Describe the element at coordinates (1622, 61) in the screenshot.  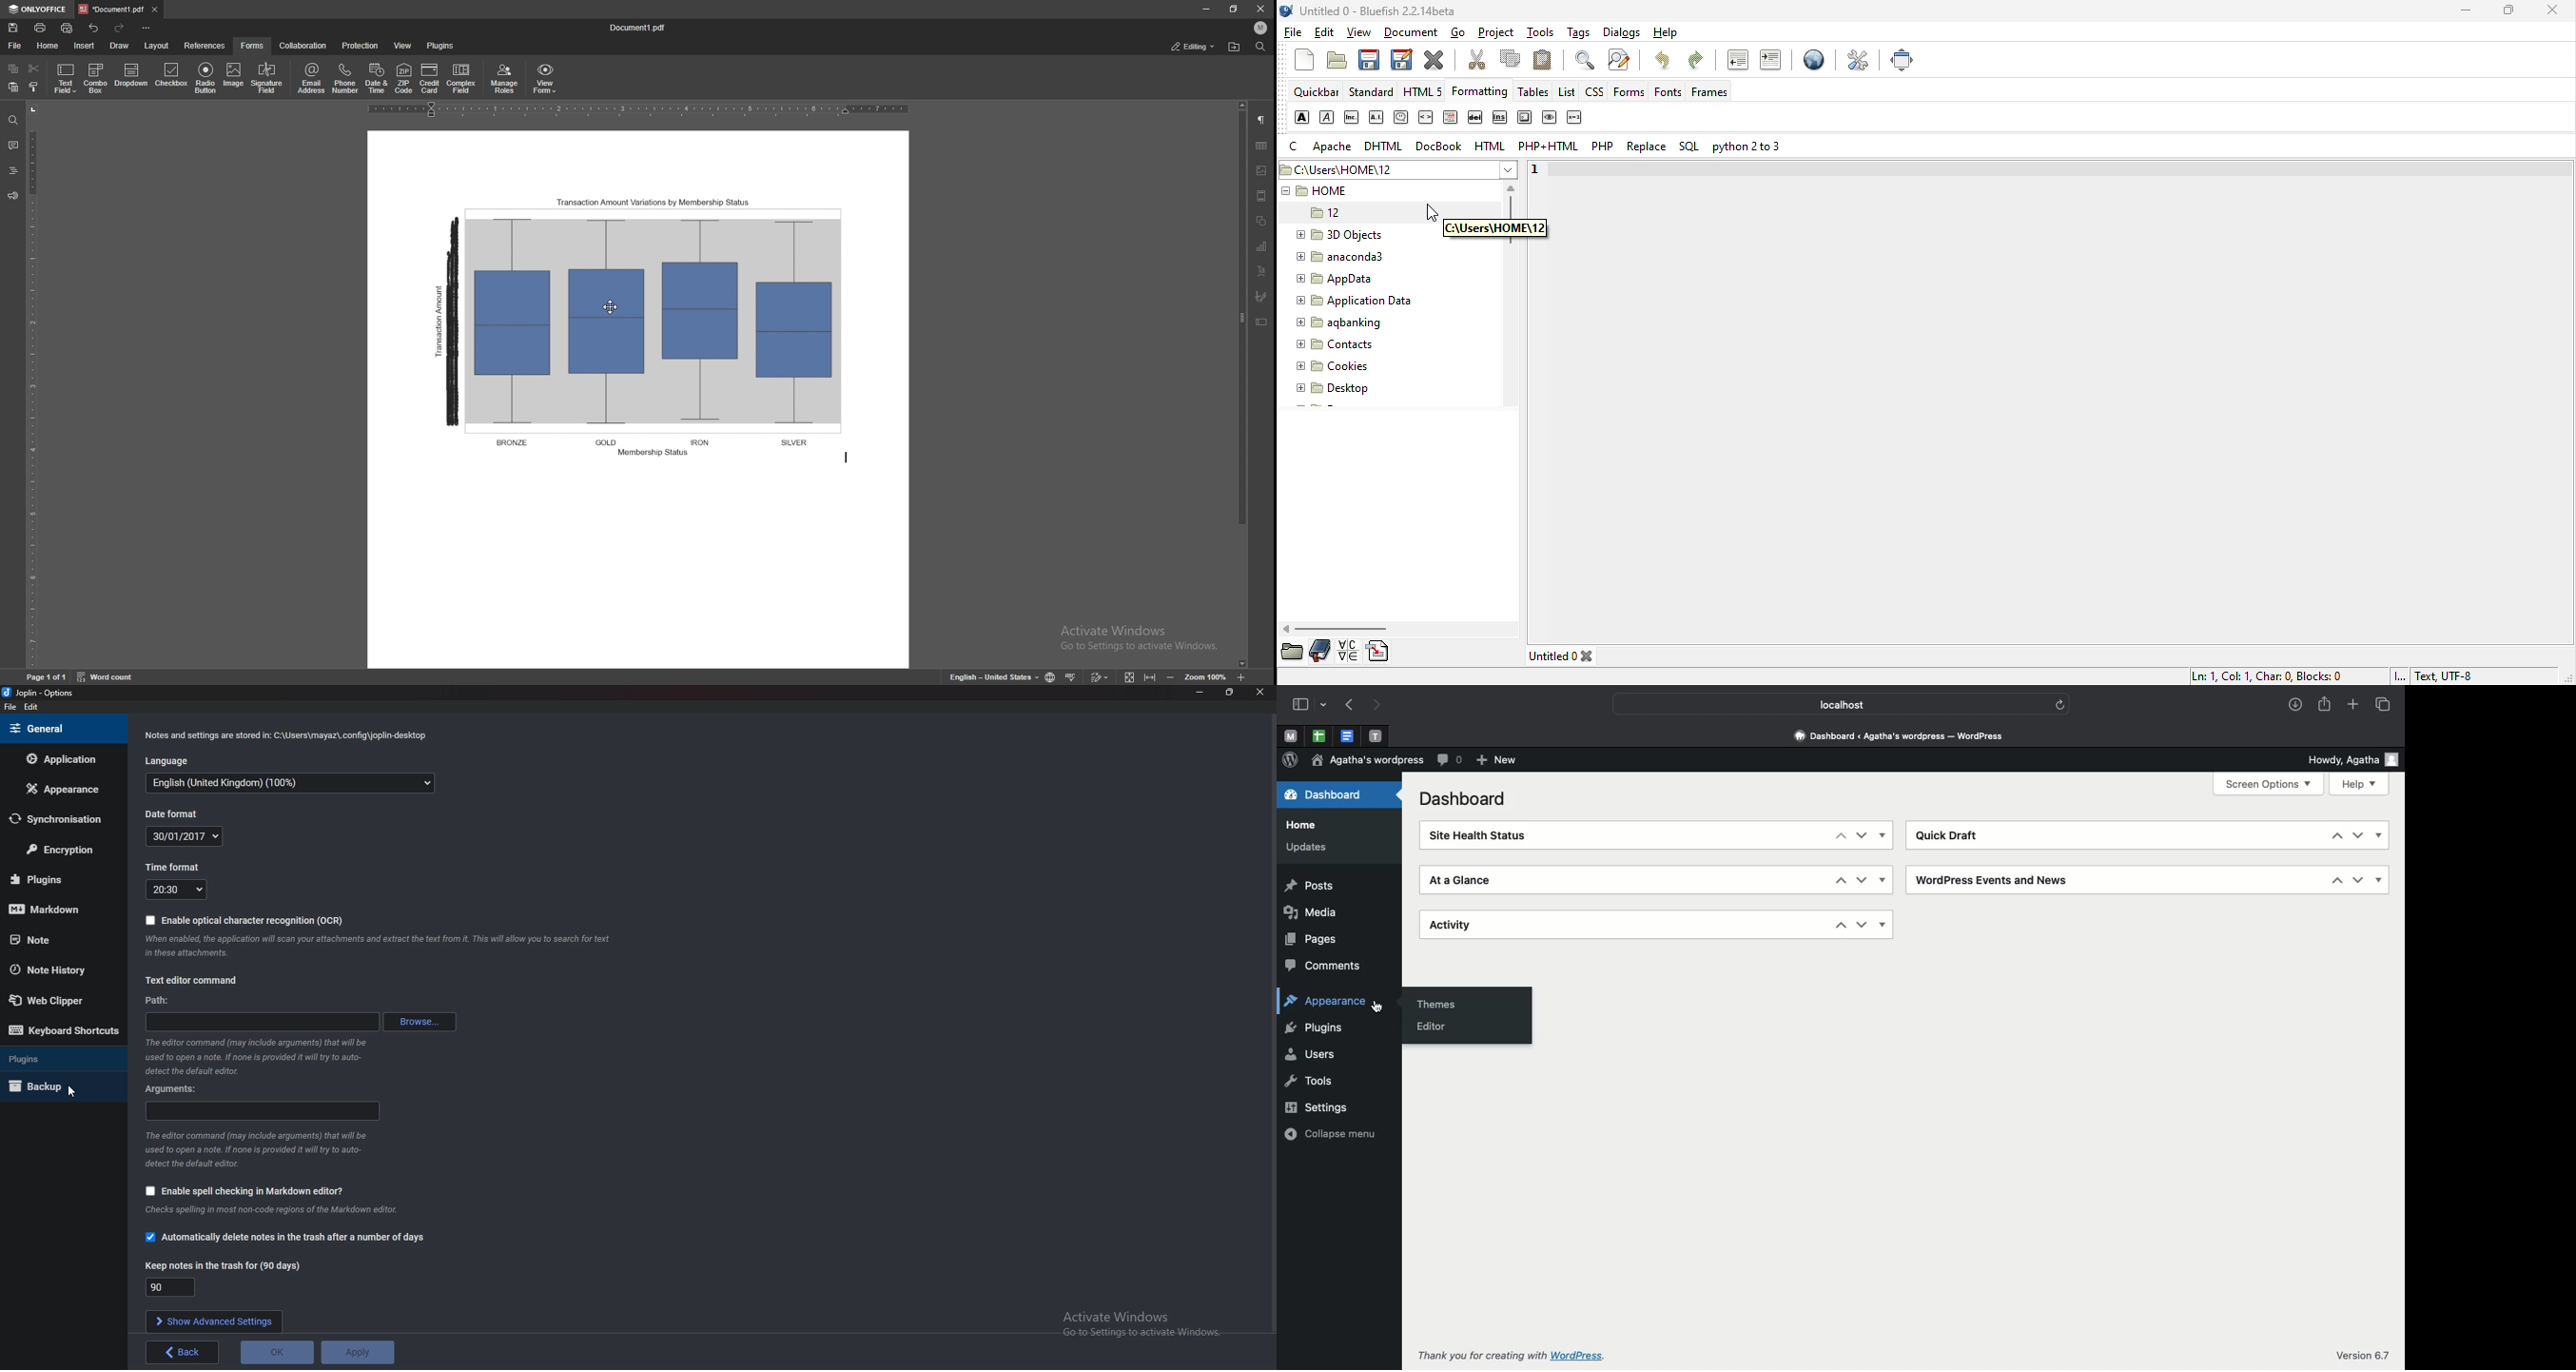
I see `advanced find and replace` at that location.